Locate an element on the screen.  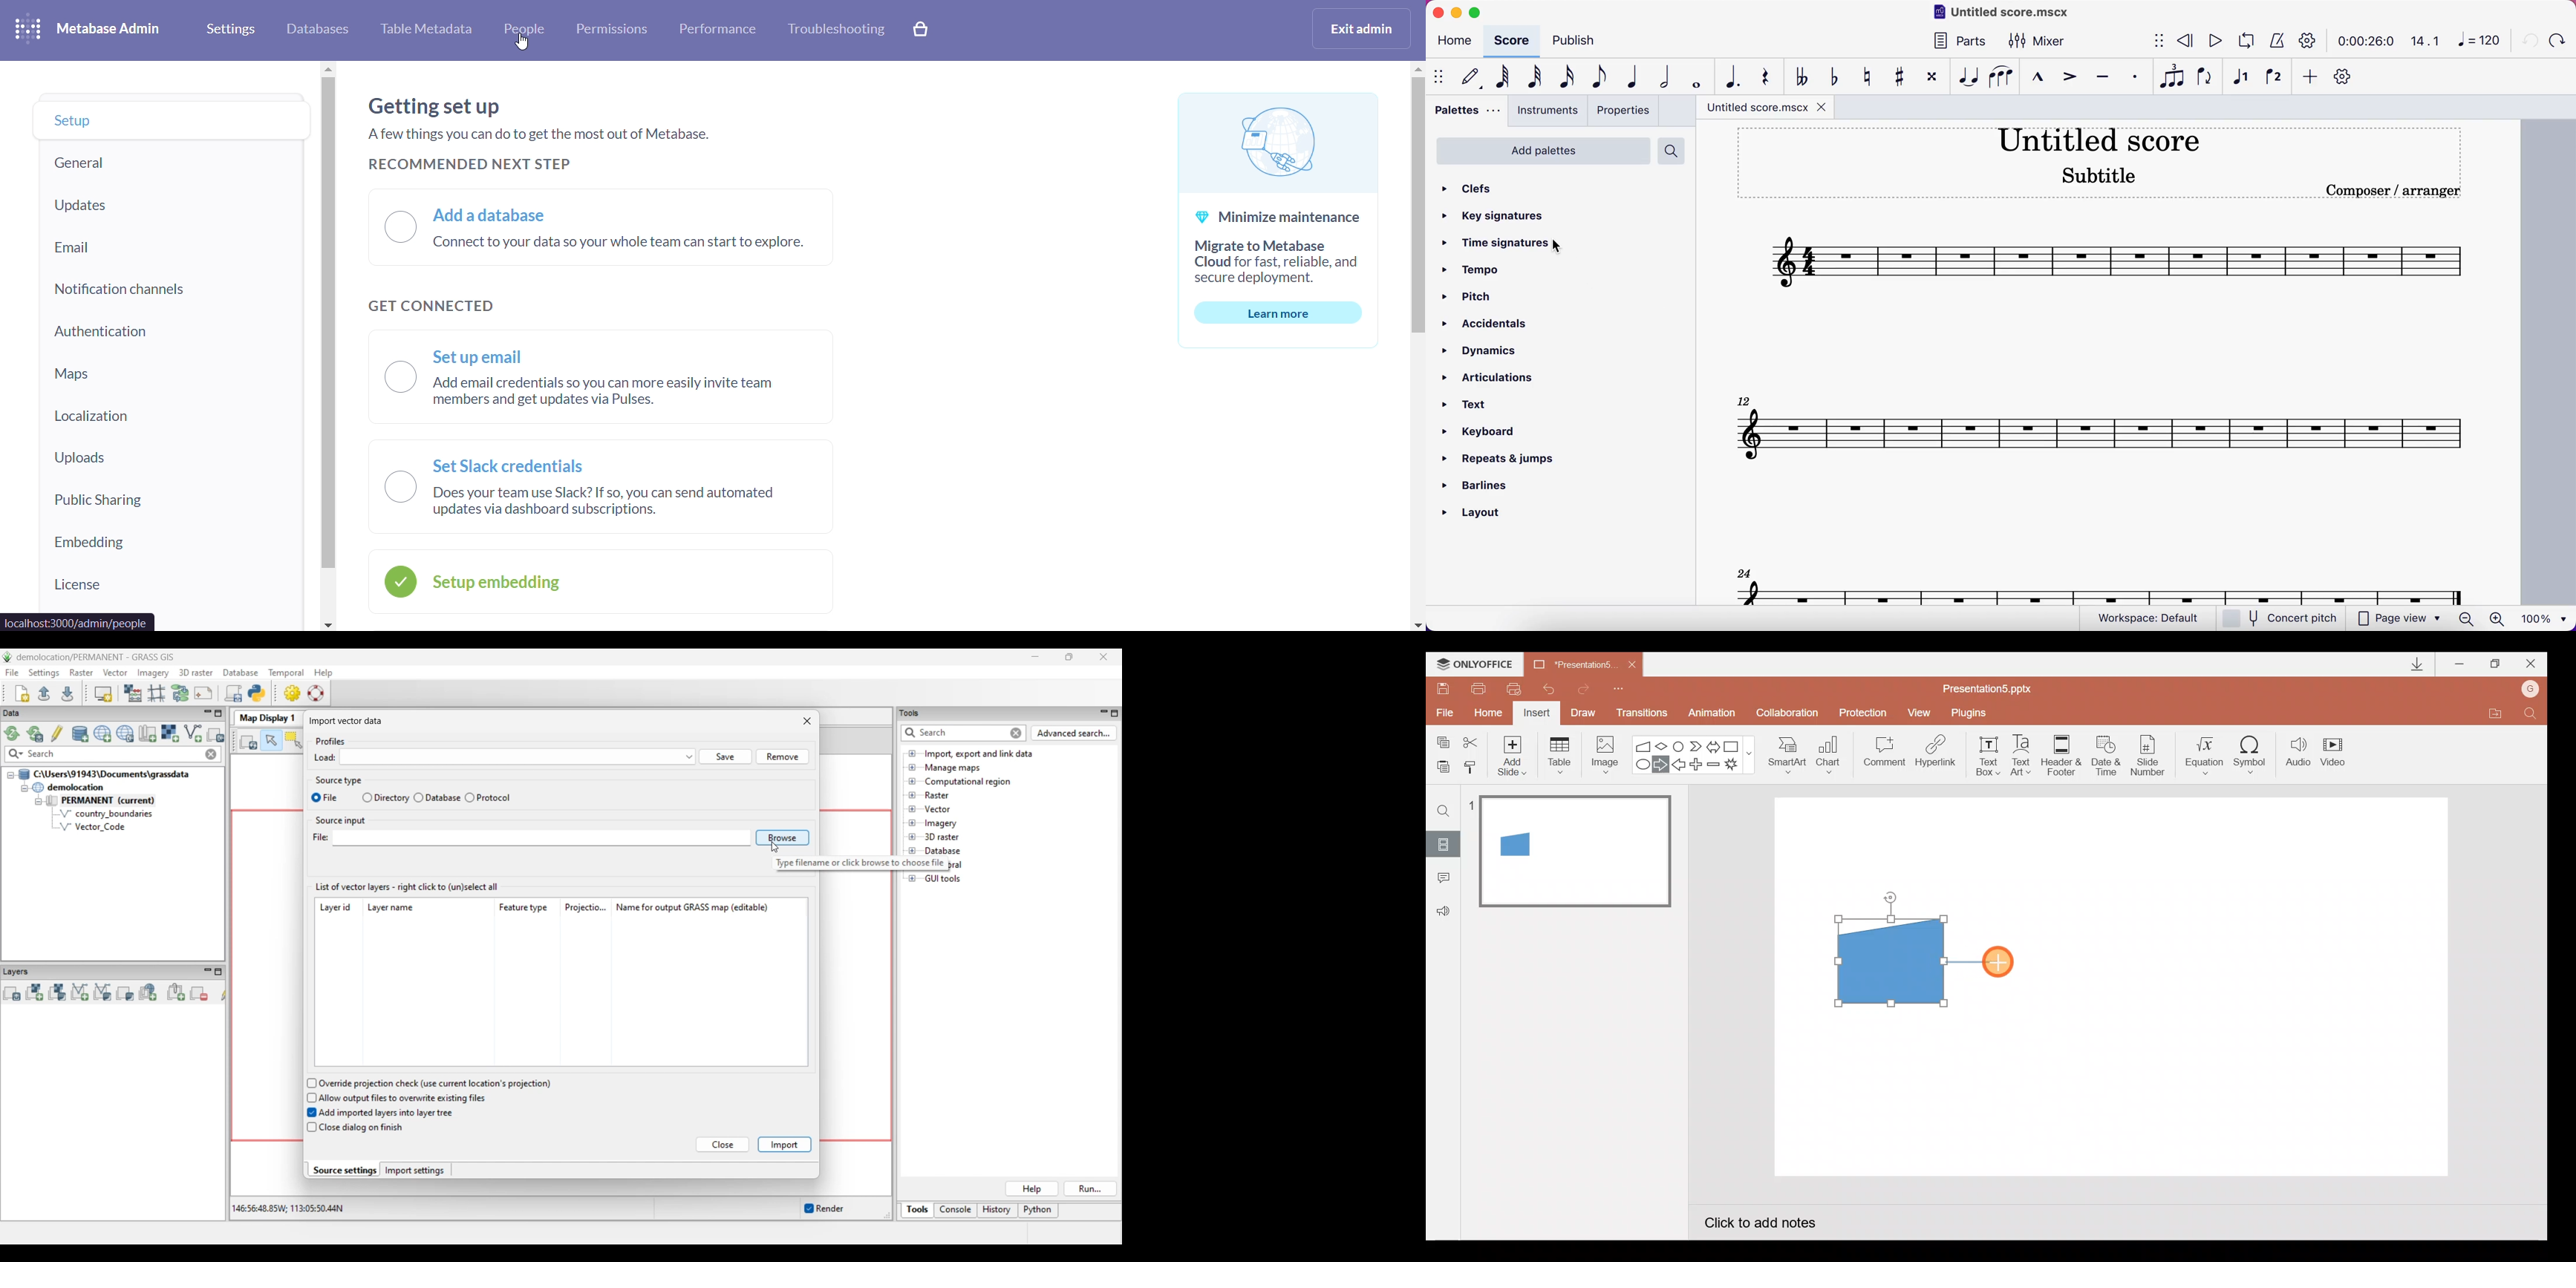
Chart is located at coordinates (1828, 753).